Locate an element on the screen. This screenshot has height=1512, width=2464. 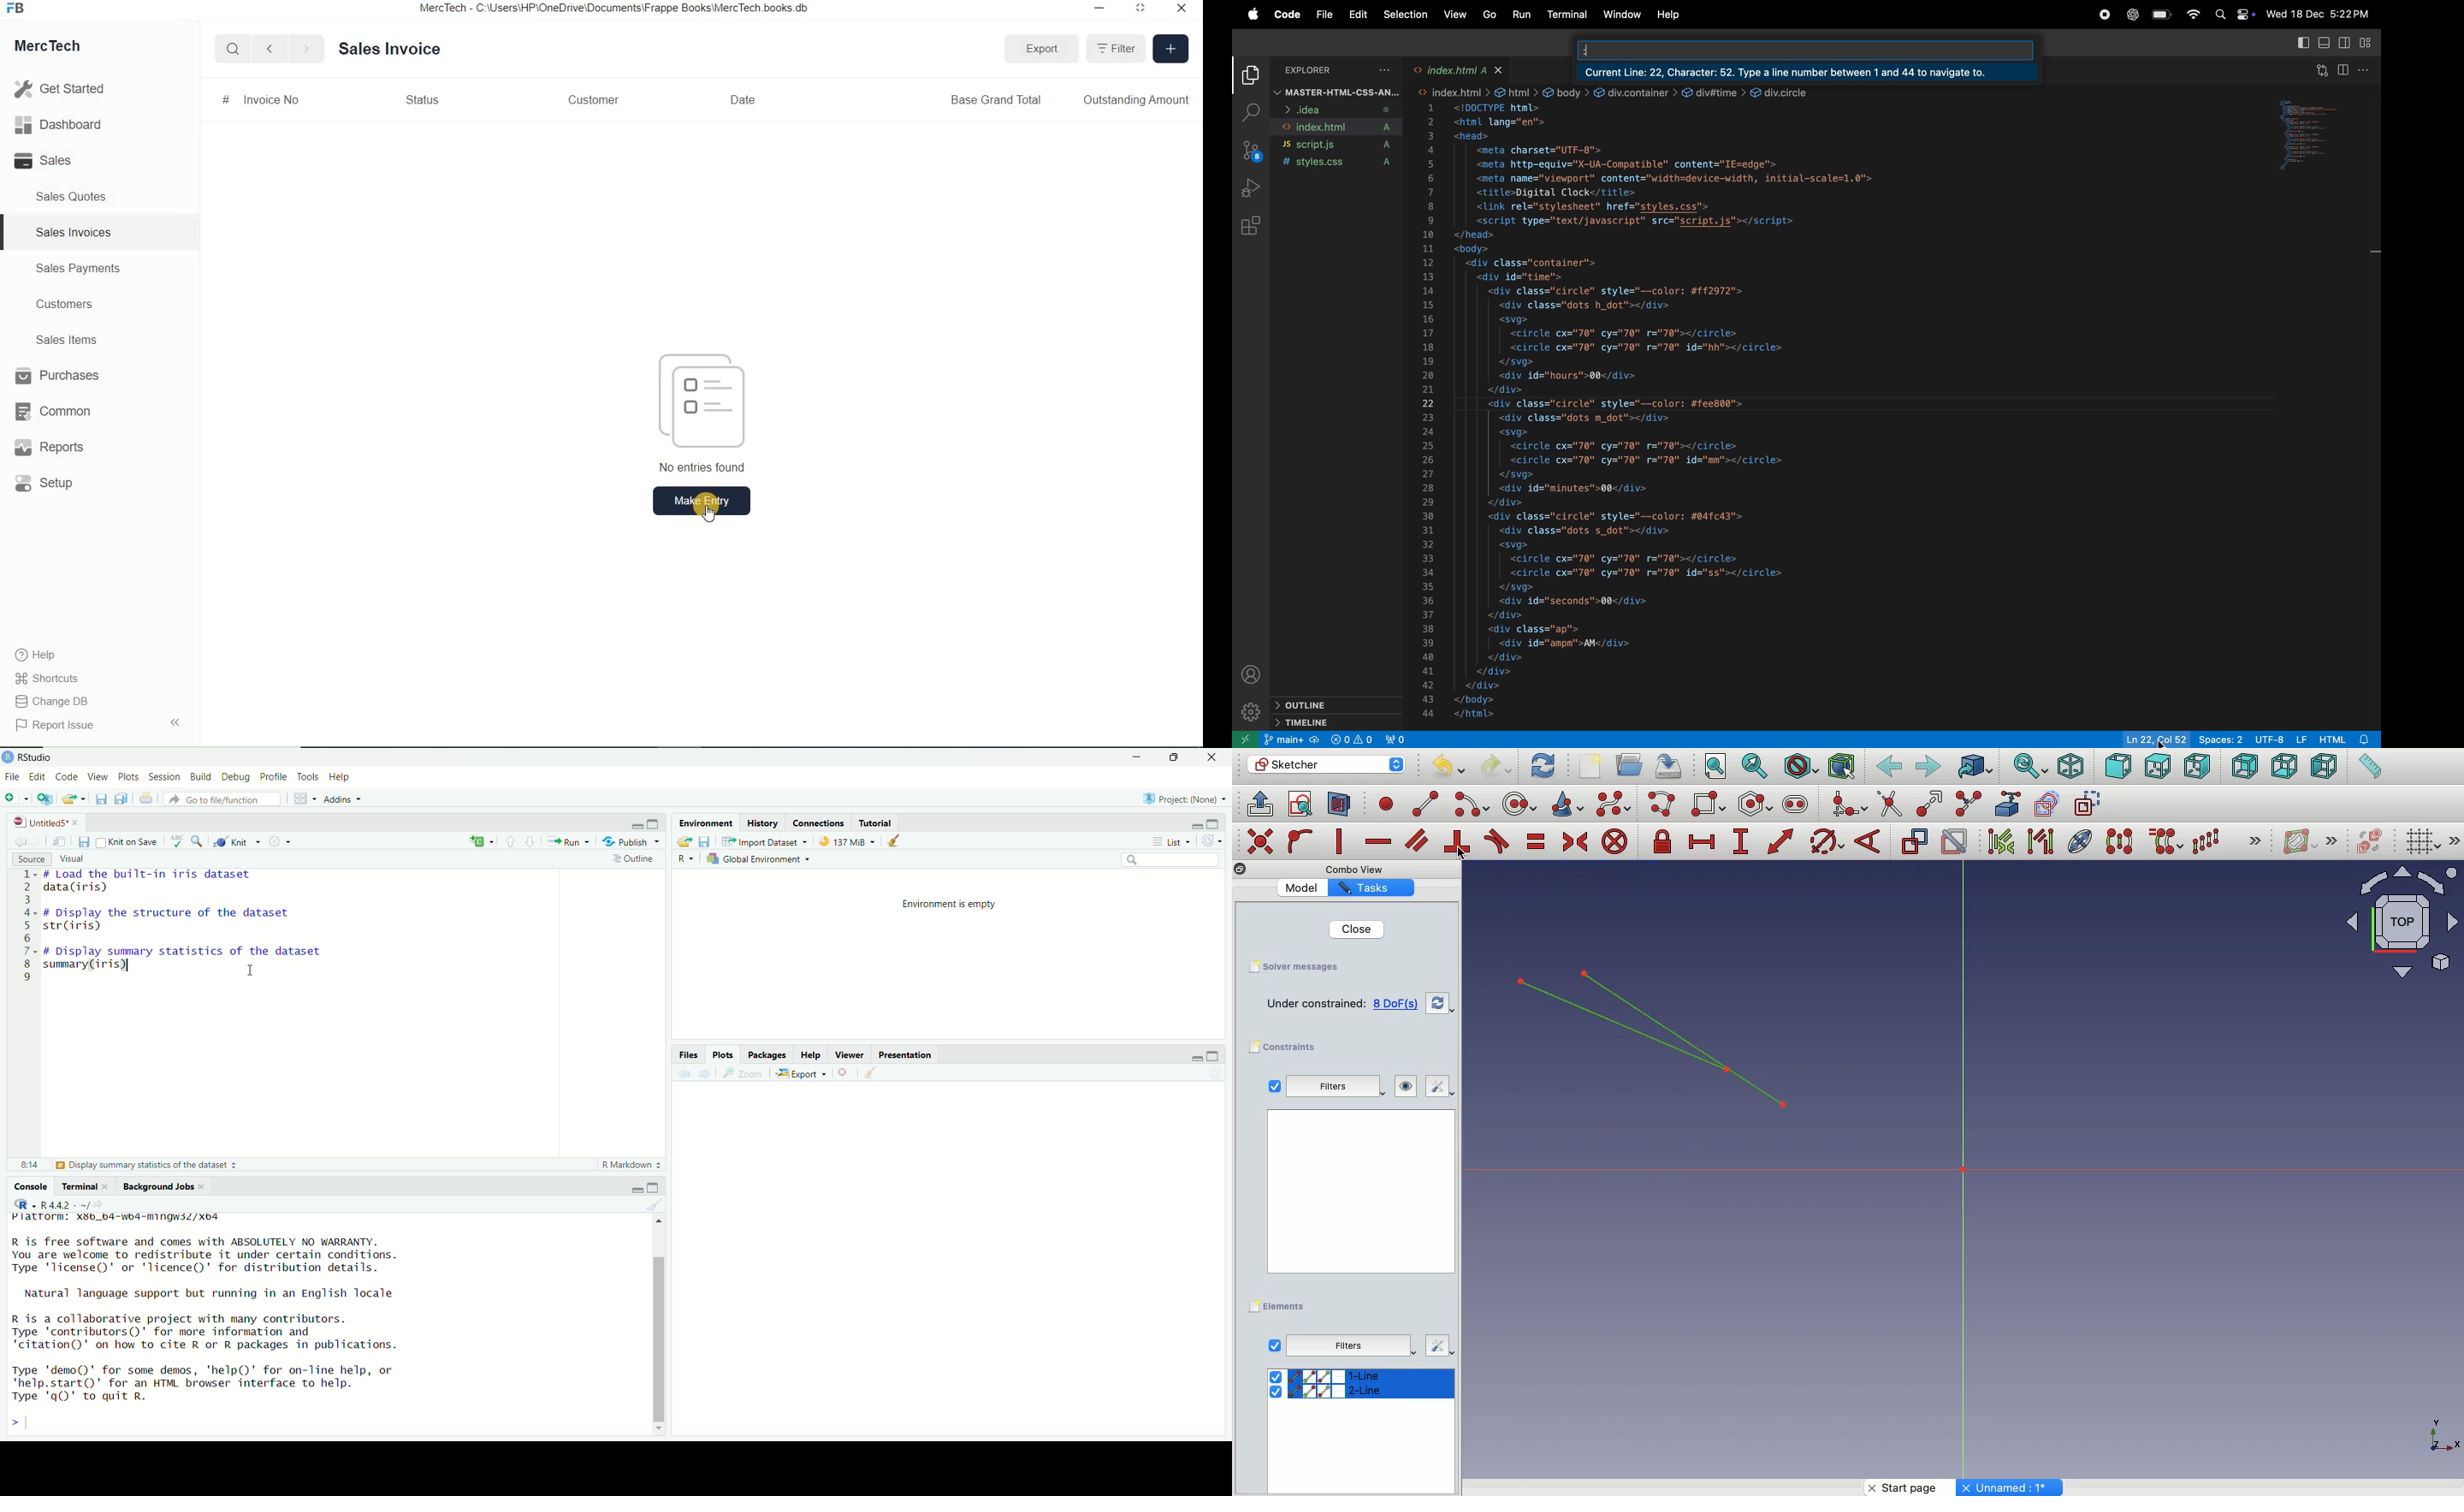
select All is located at coordinates (1360, 1386).